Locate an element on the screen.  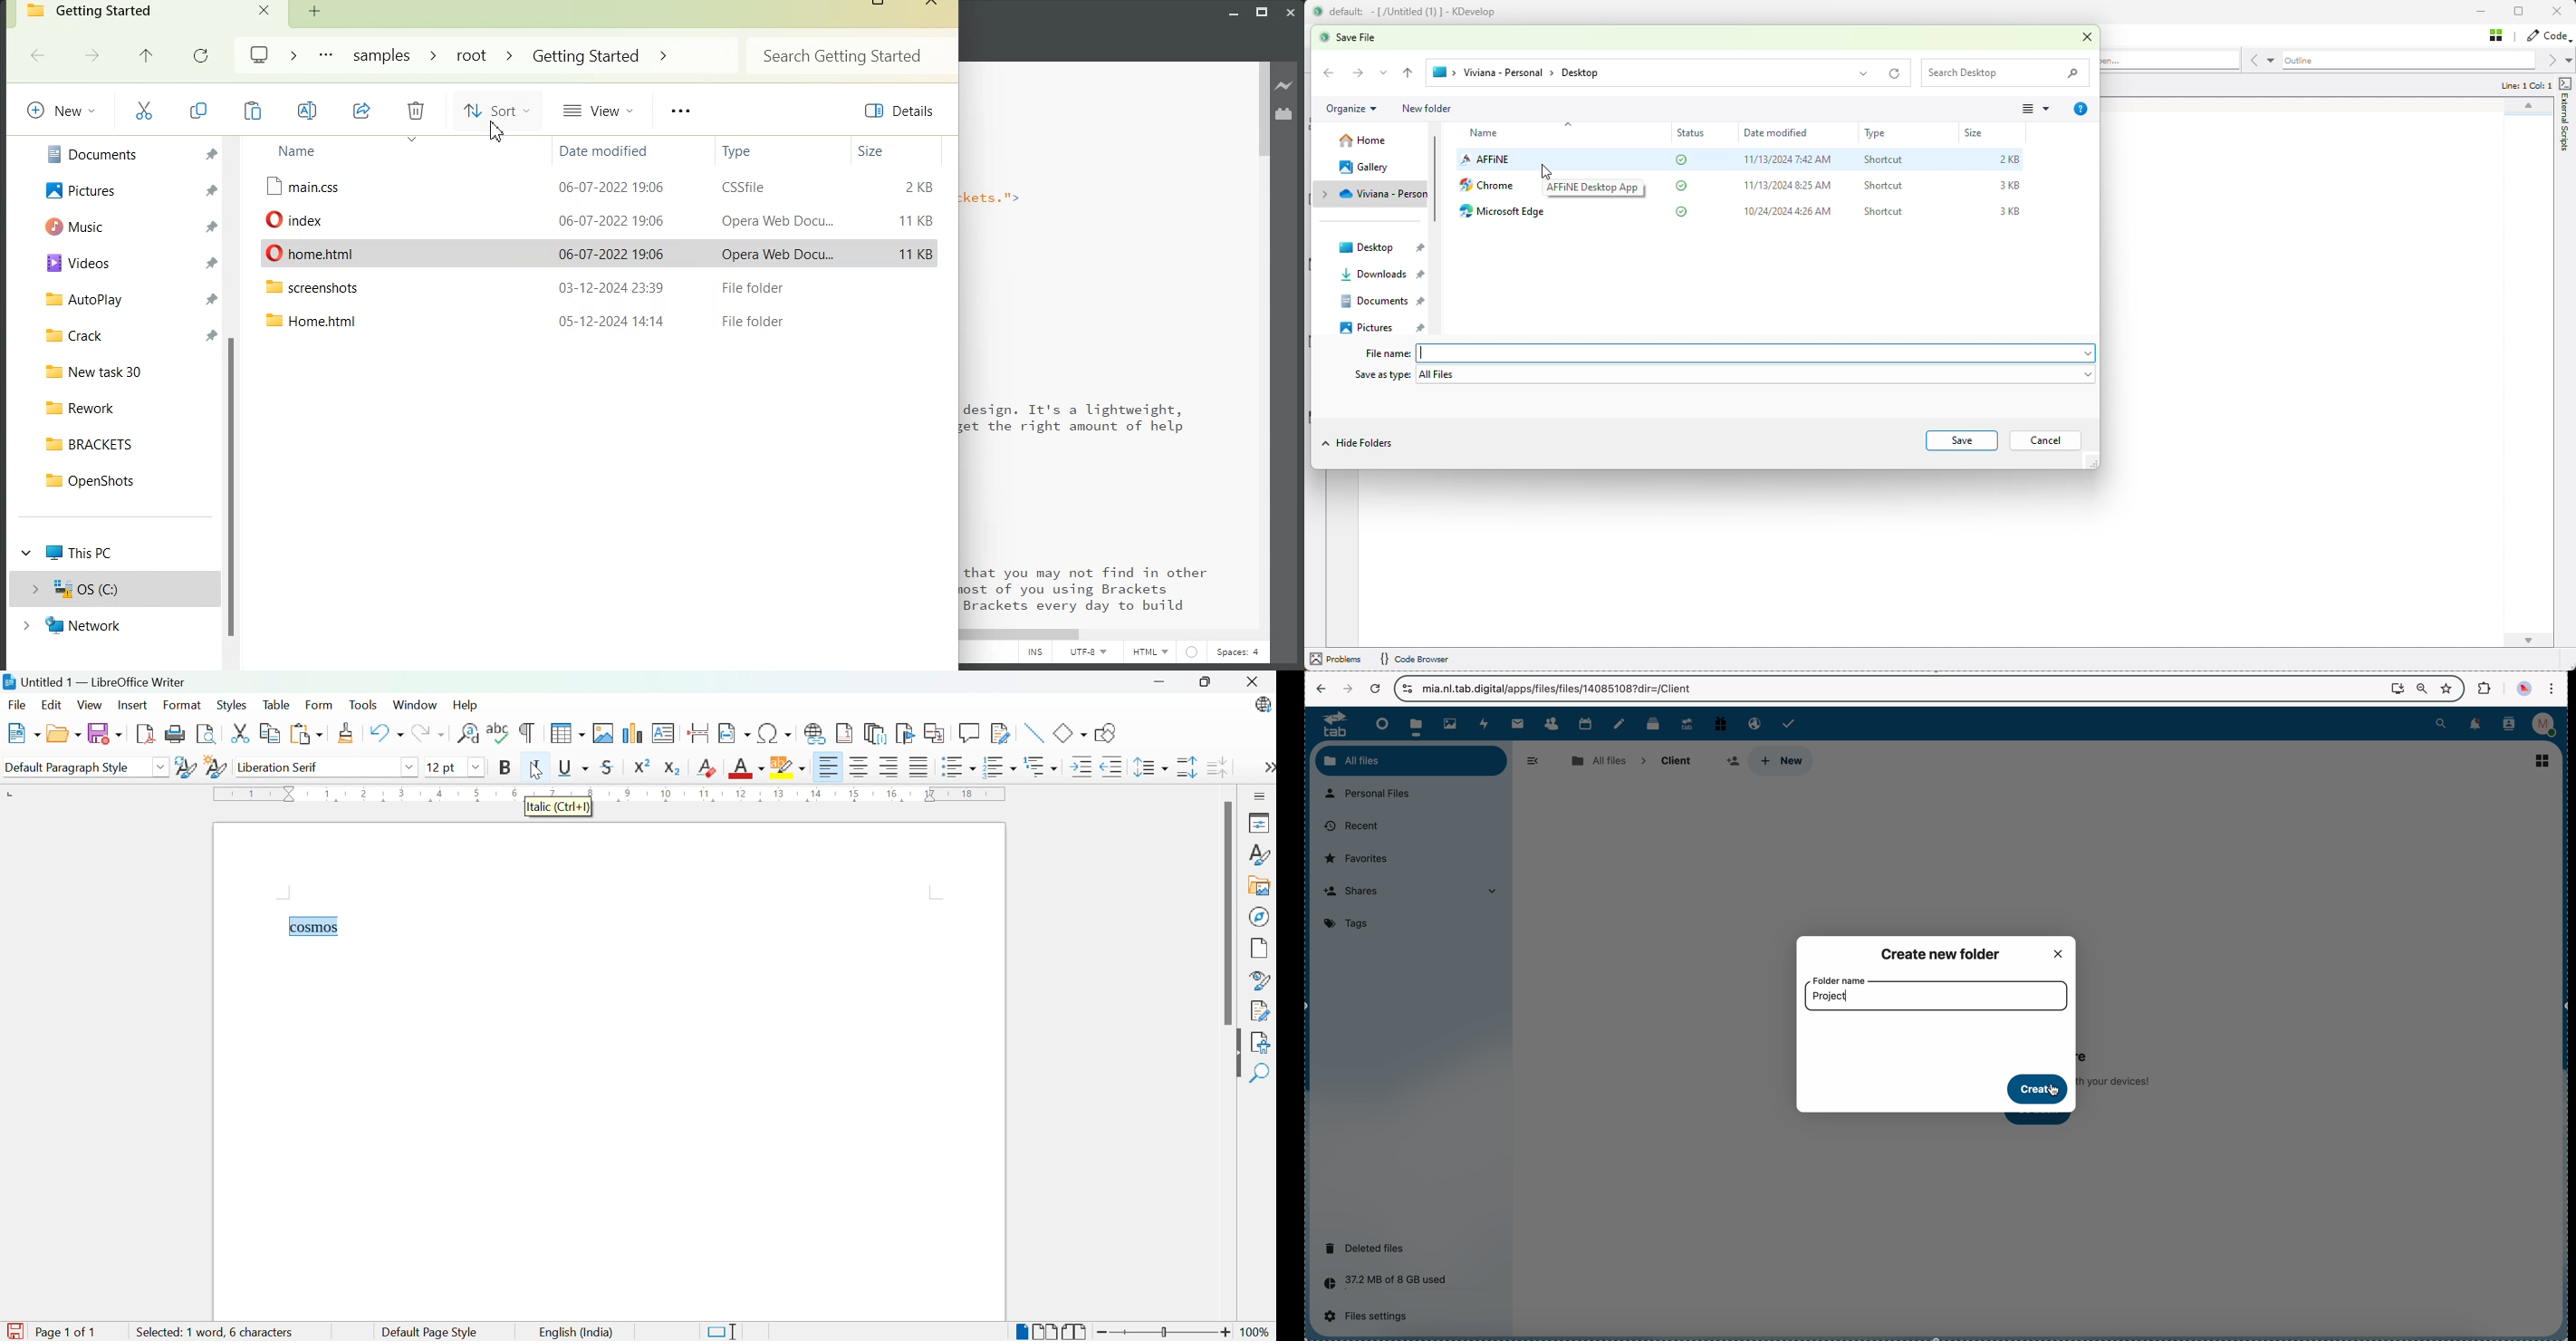
HTML is located at coordinates (1150, 653).